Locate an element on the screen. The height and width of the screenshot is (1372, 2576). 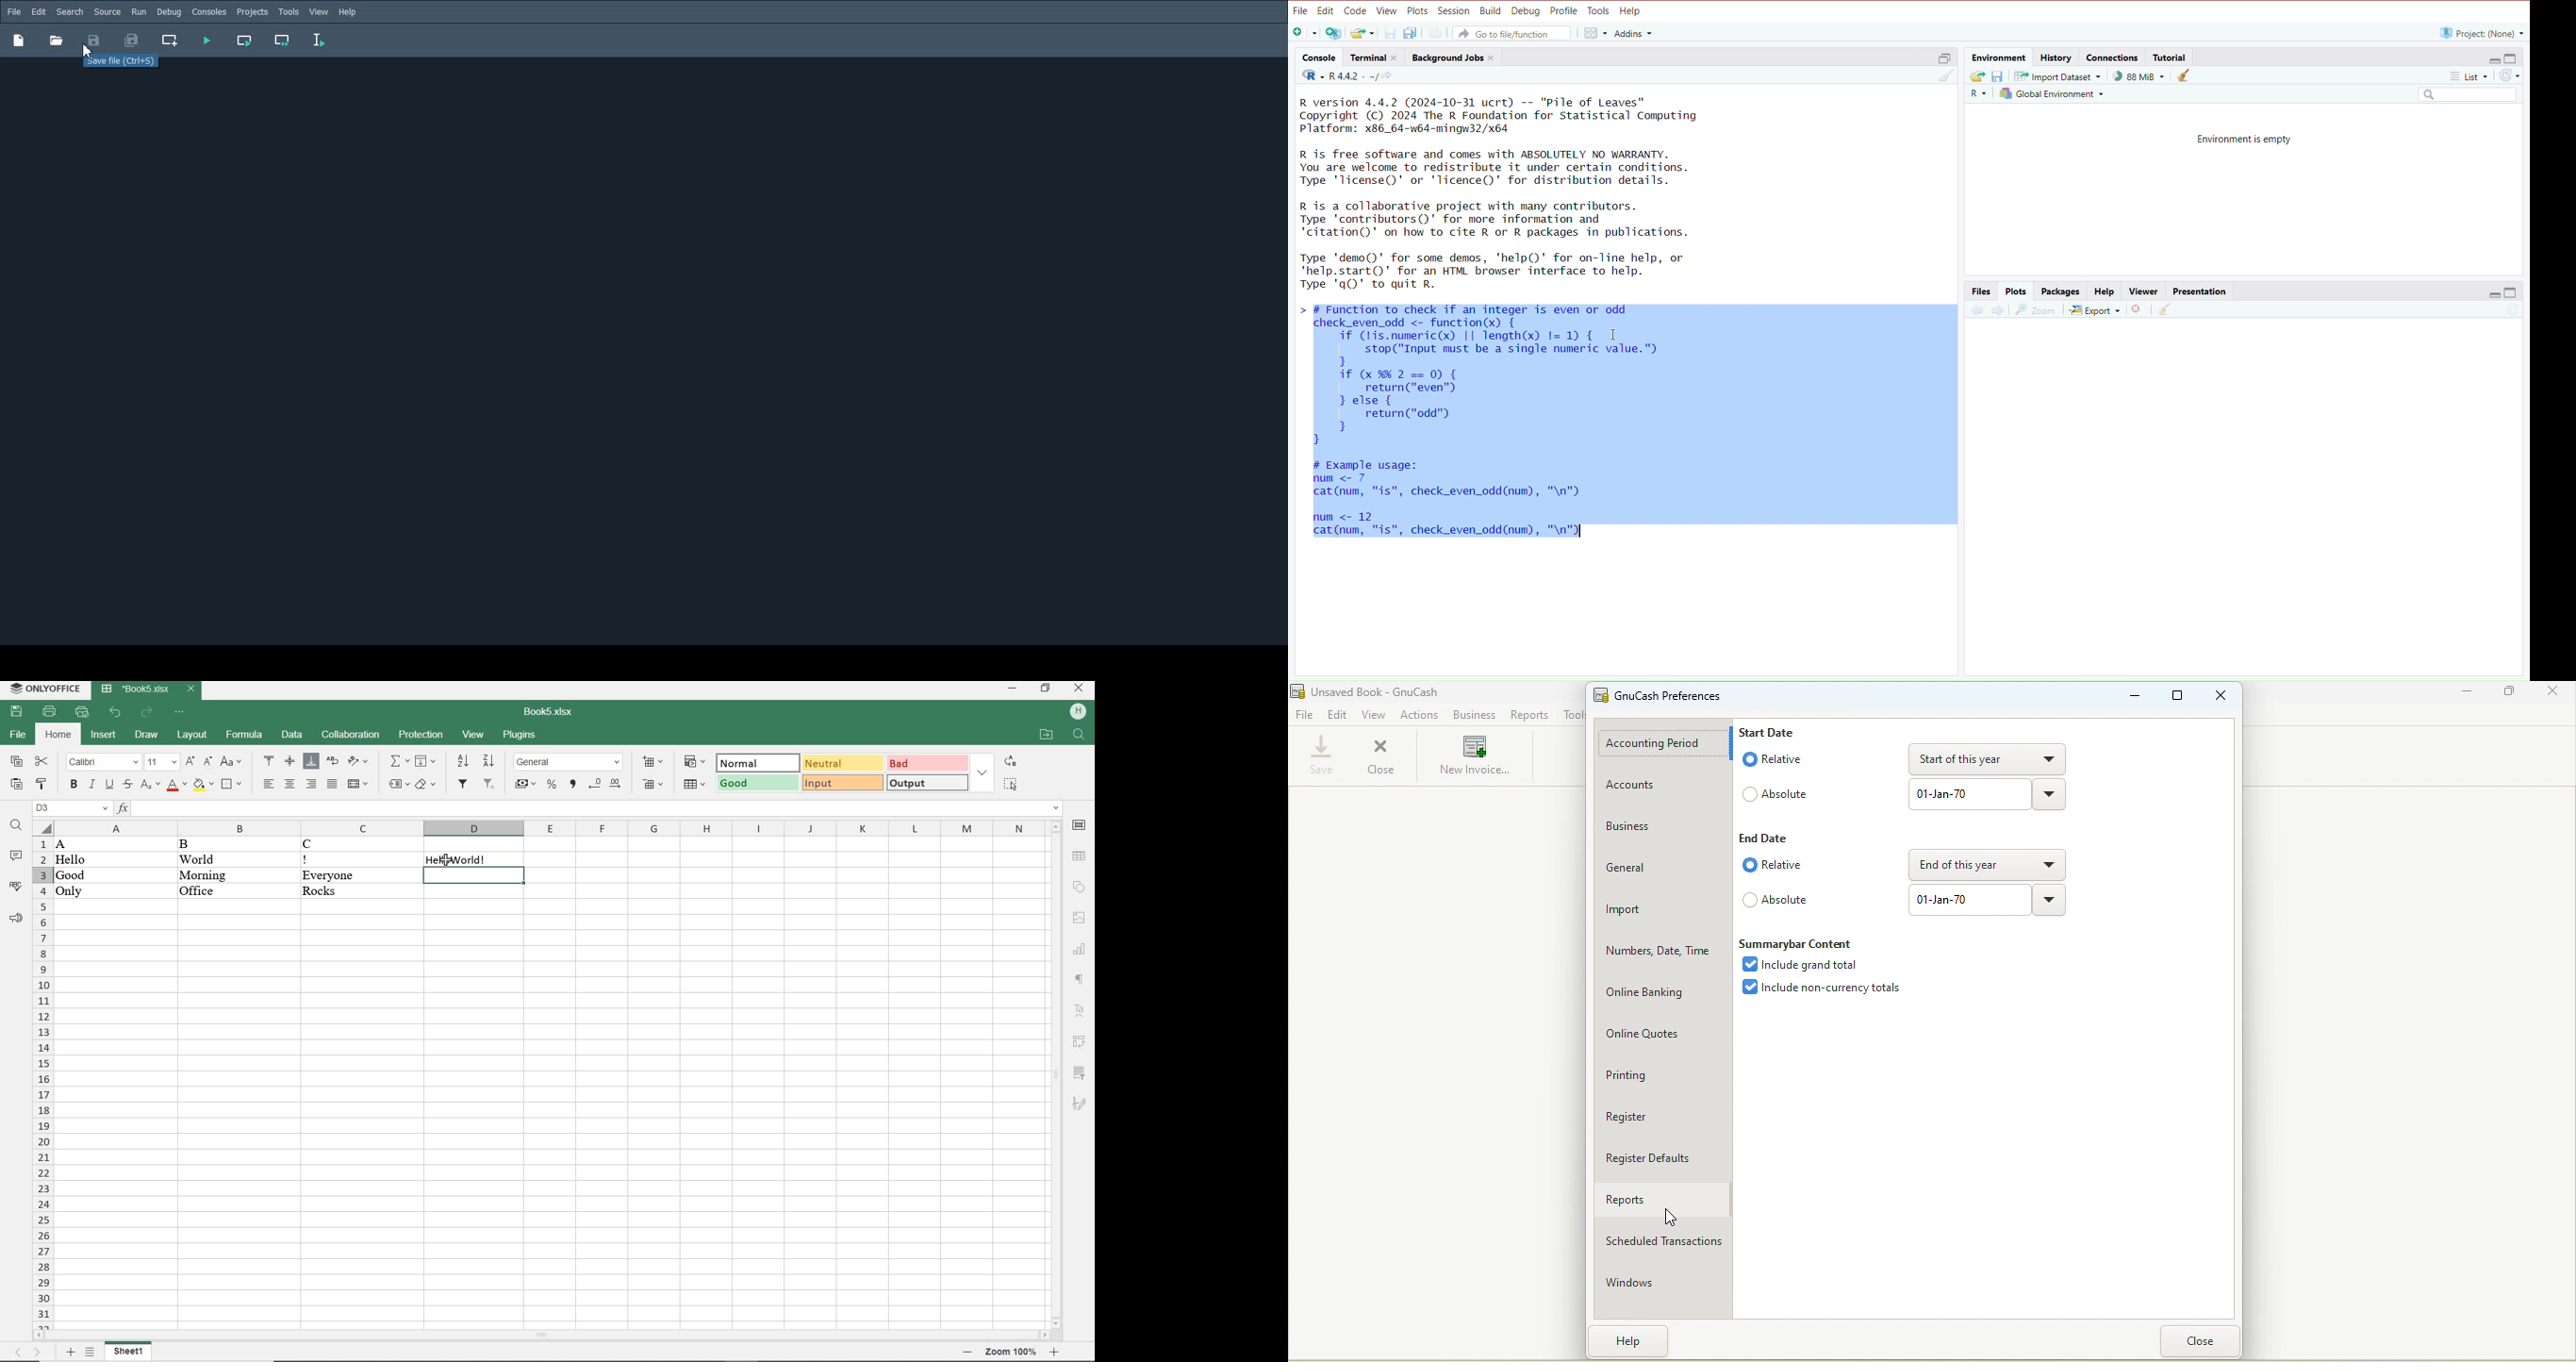
COMMA STYLE is located at coordinates (574, 784).